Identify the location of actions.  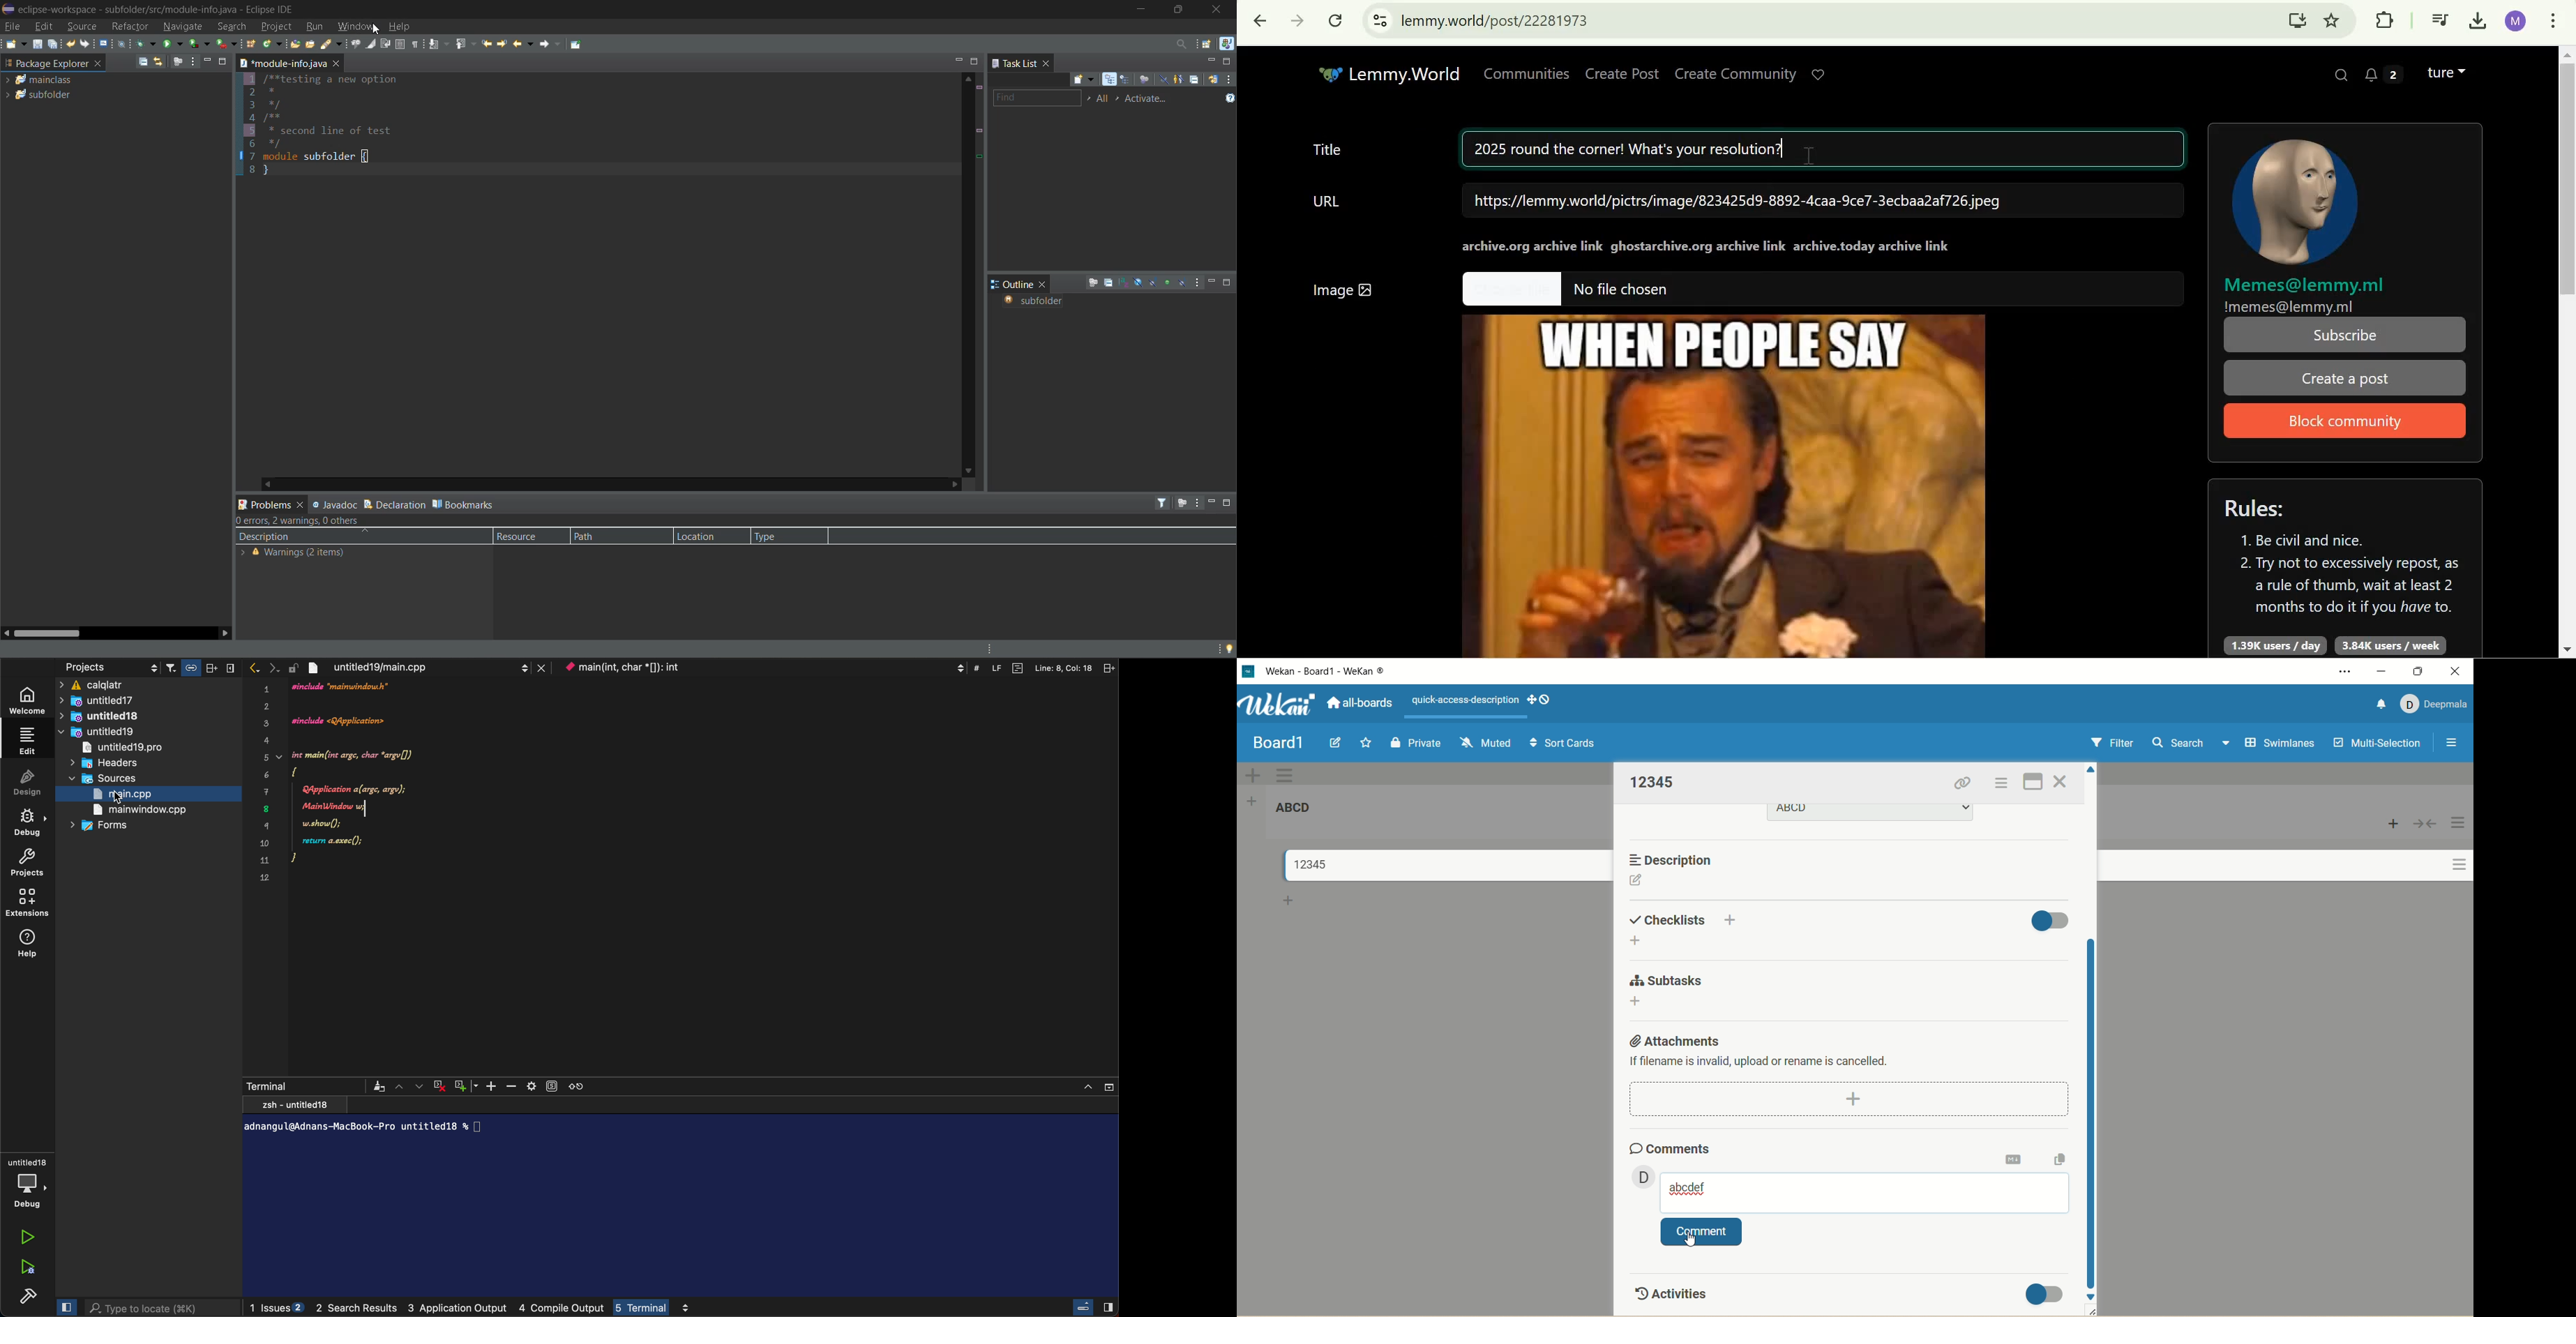
(1999, 785).